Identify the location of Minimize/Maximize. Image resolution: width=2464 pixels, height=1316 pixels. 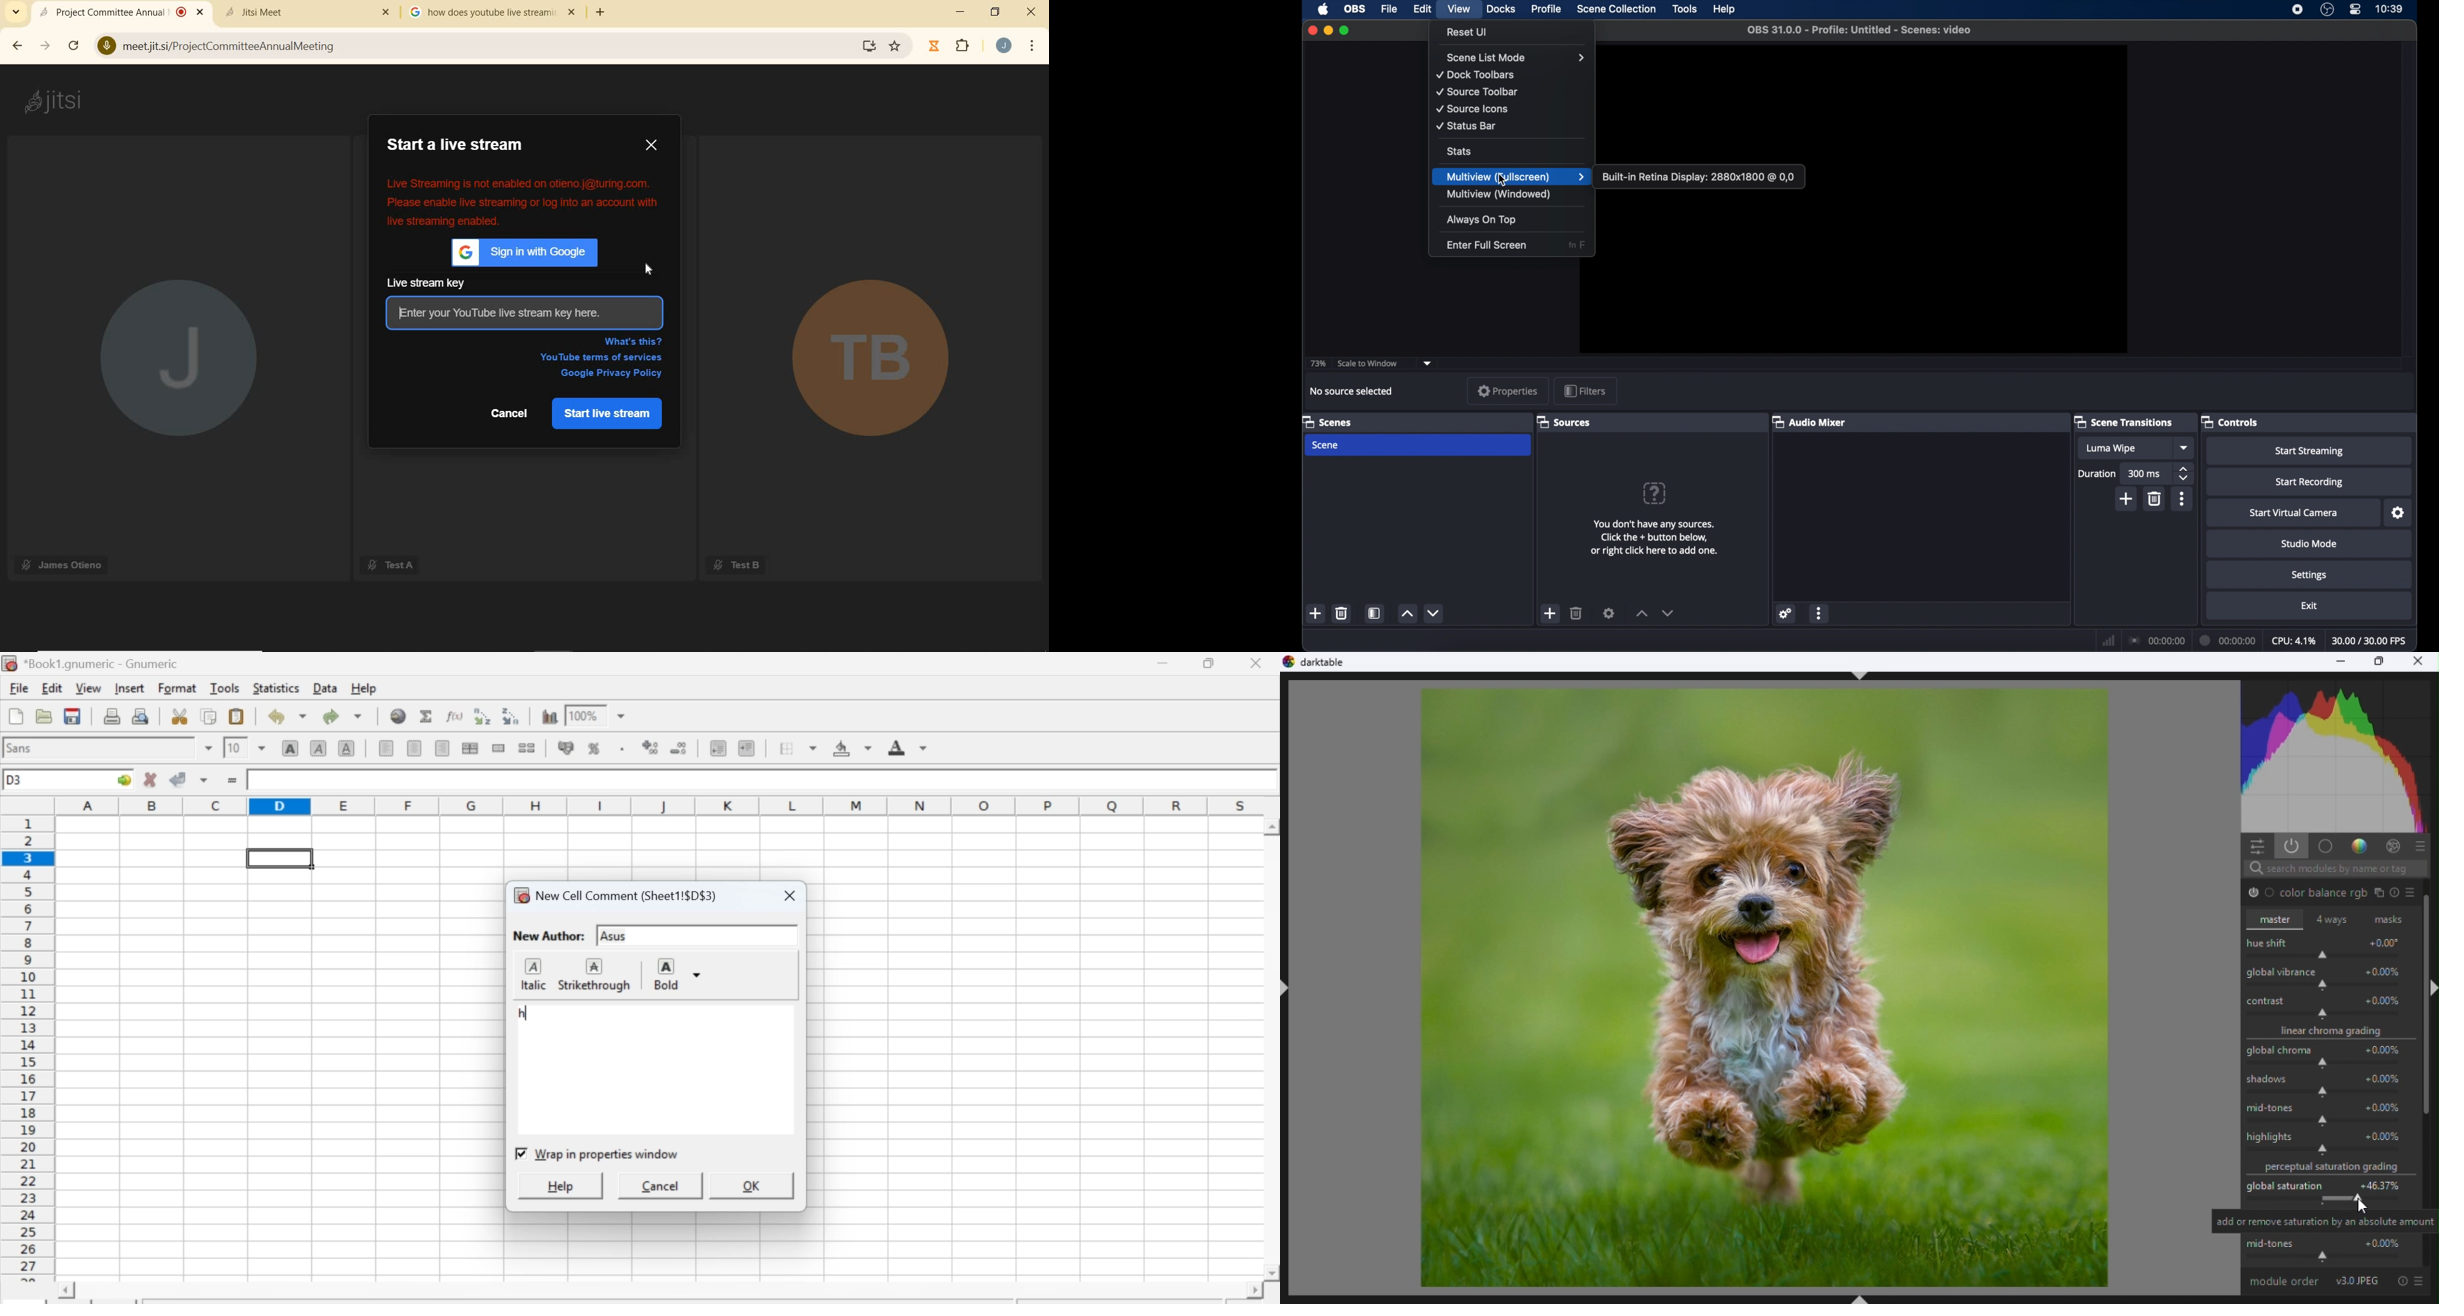
(1210, 664).